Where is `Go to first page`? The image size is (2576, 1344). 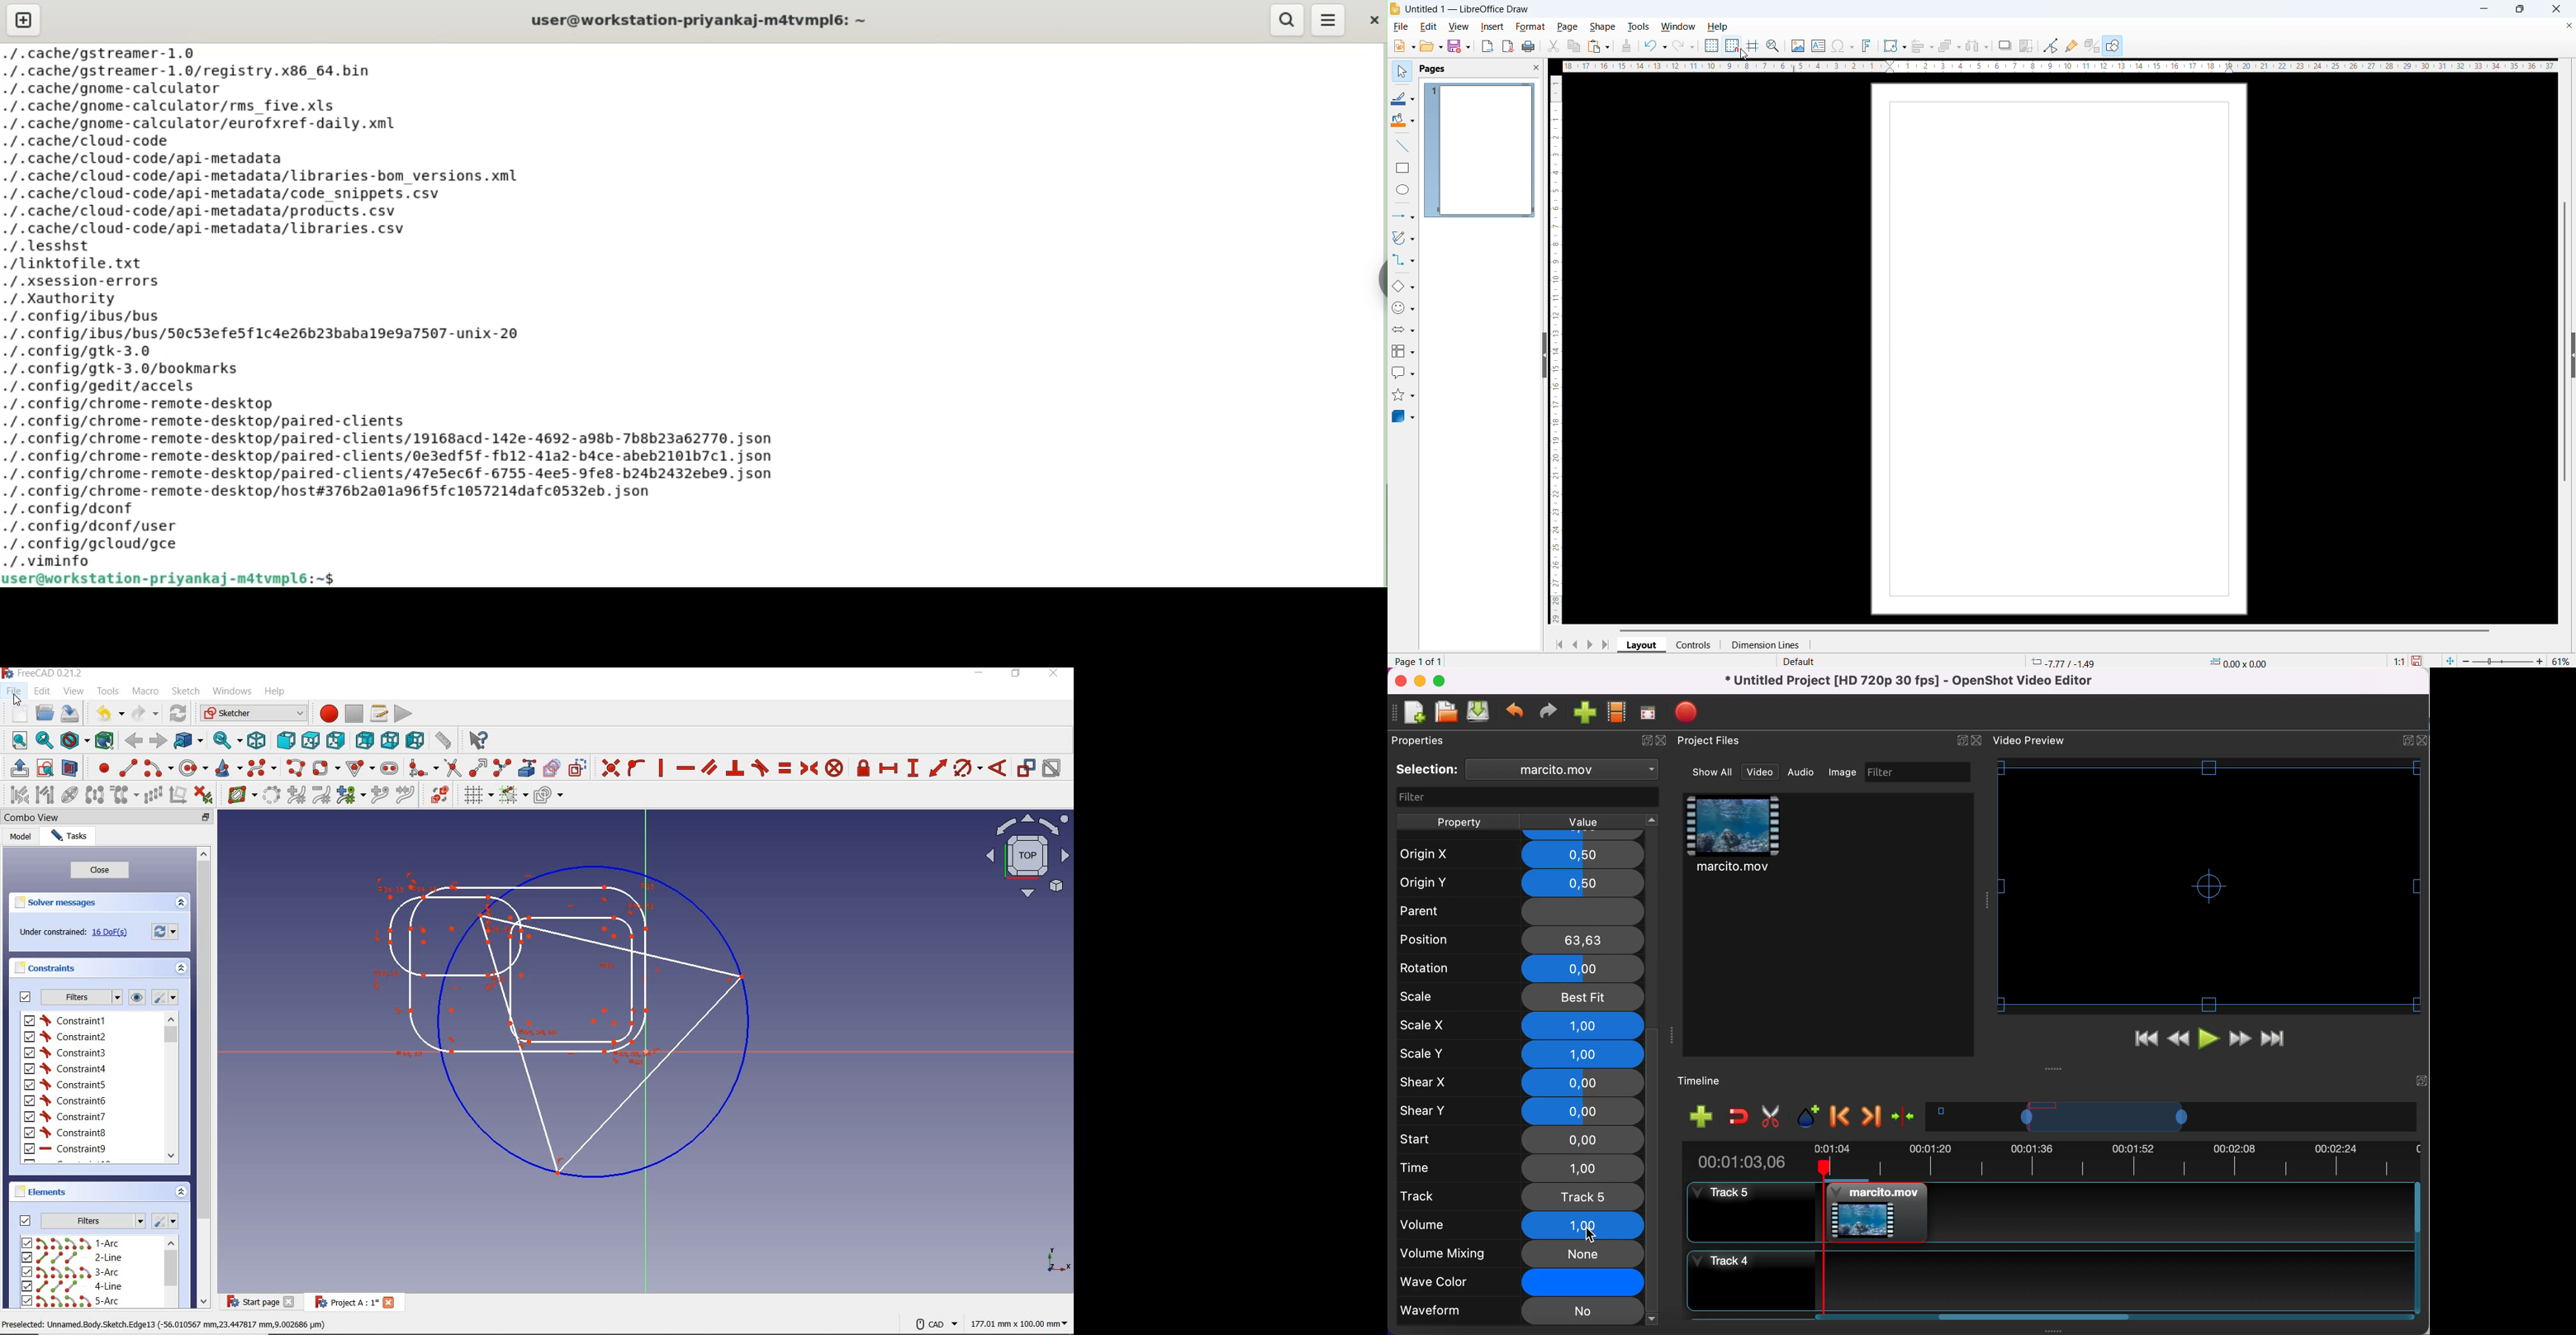
Go to first page is located at coordinates (1559, 645).